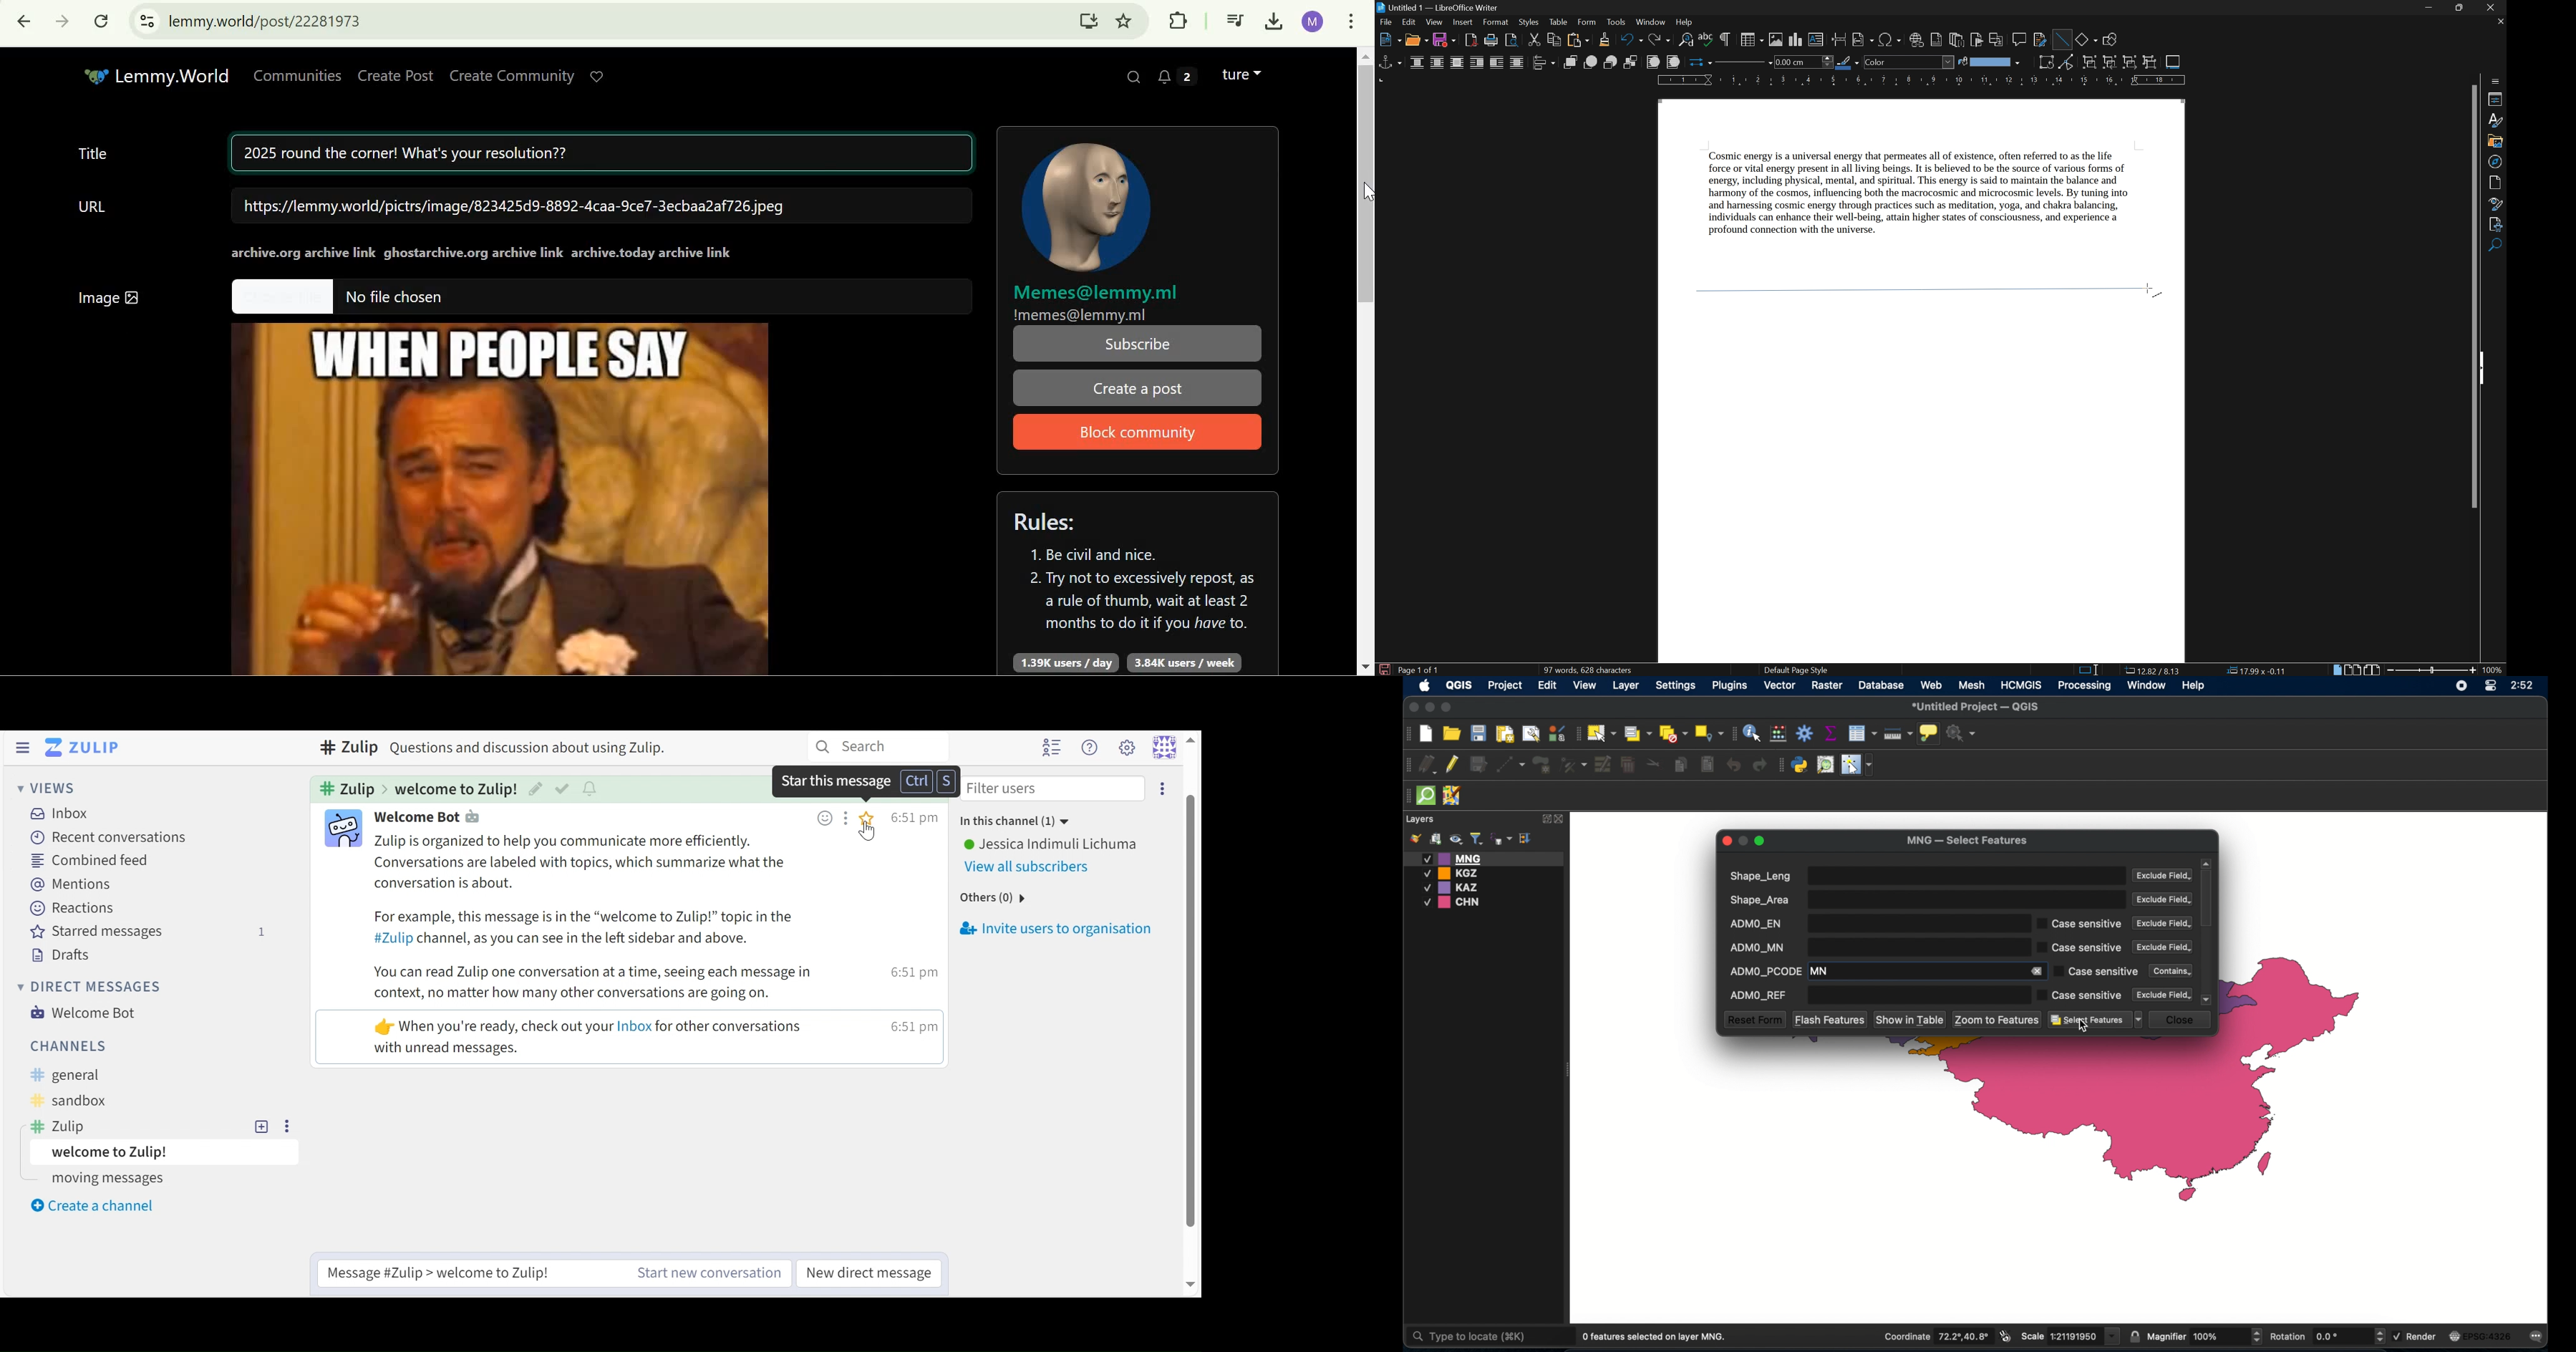  Describe the element at coordinates (2041, 41) in the screenshot. I see `show track changes functions` at that location.